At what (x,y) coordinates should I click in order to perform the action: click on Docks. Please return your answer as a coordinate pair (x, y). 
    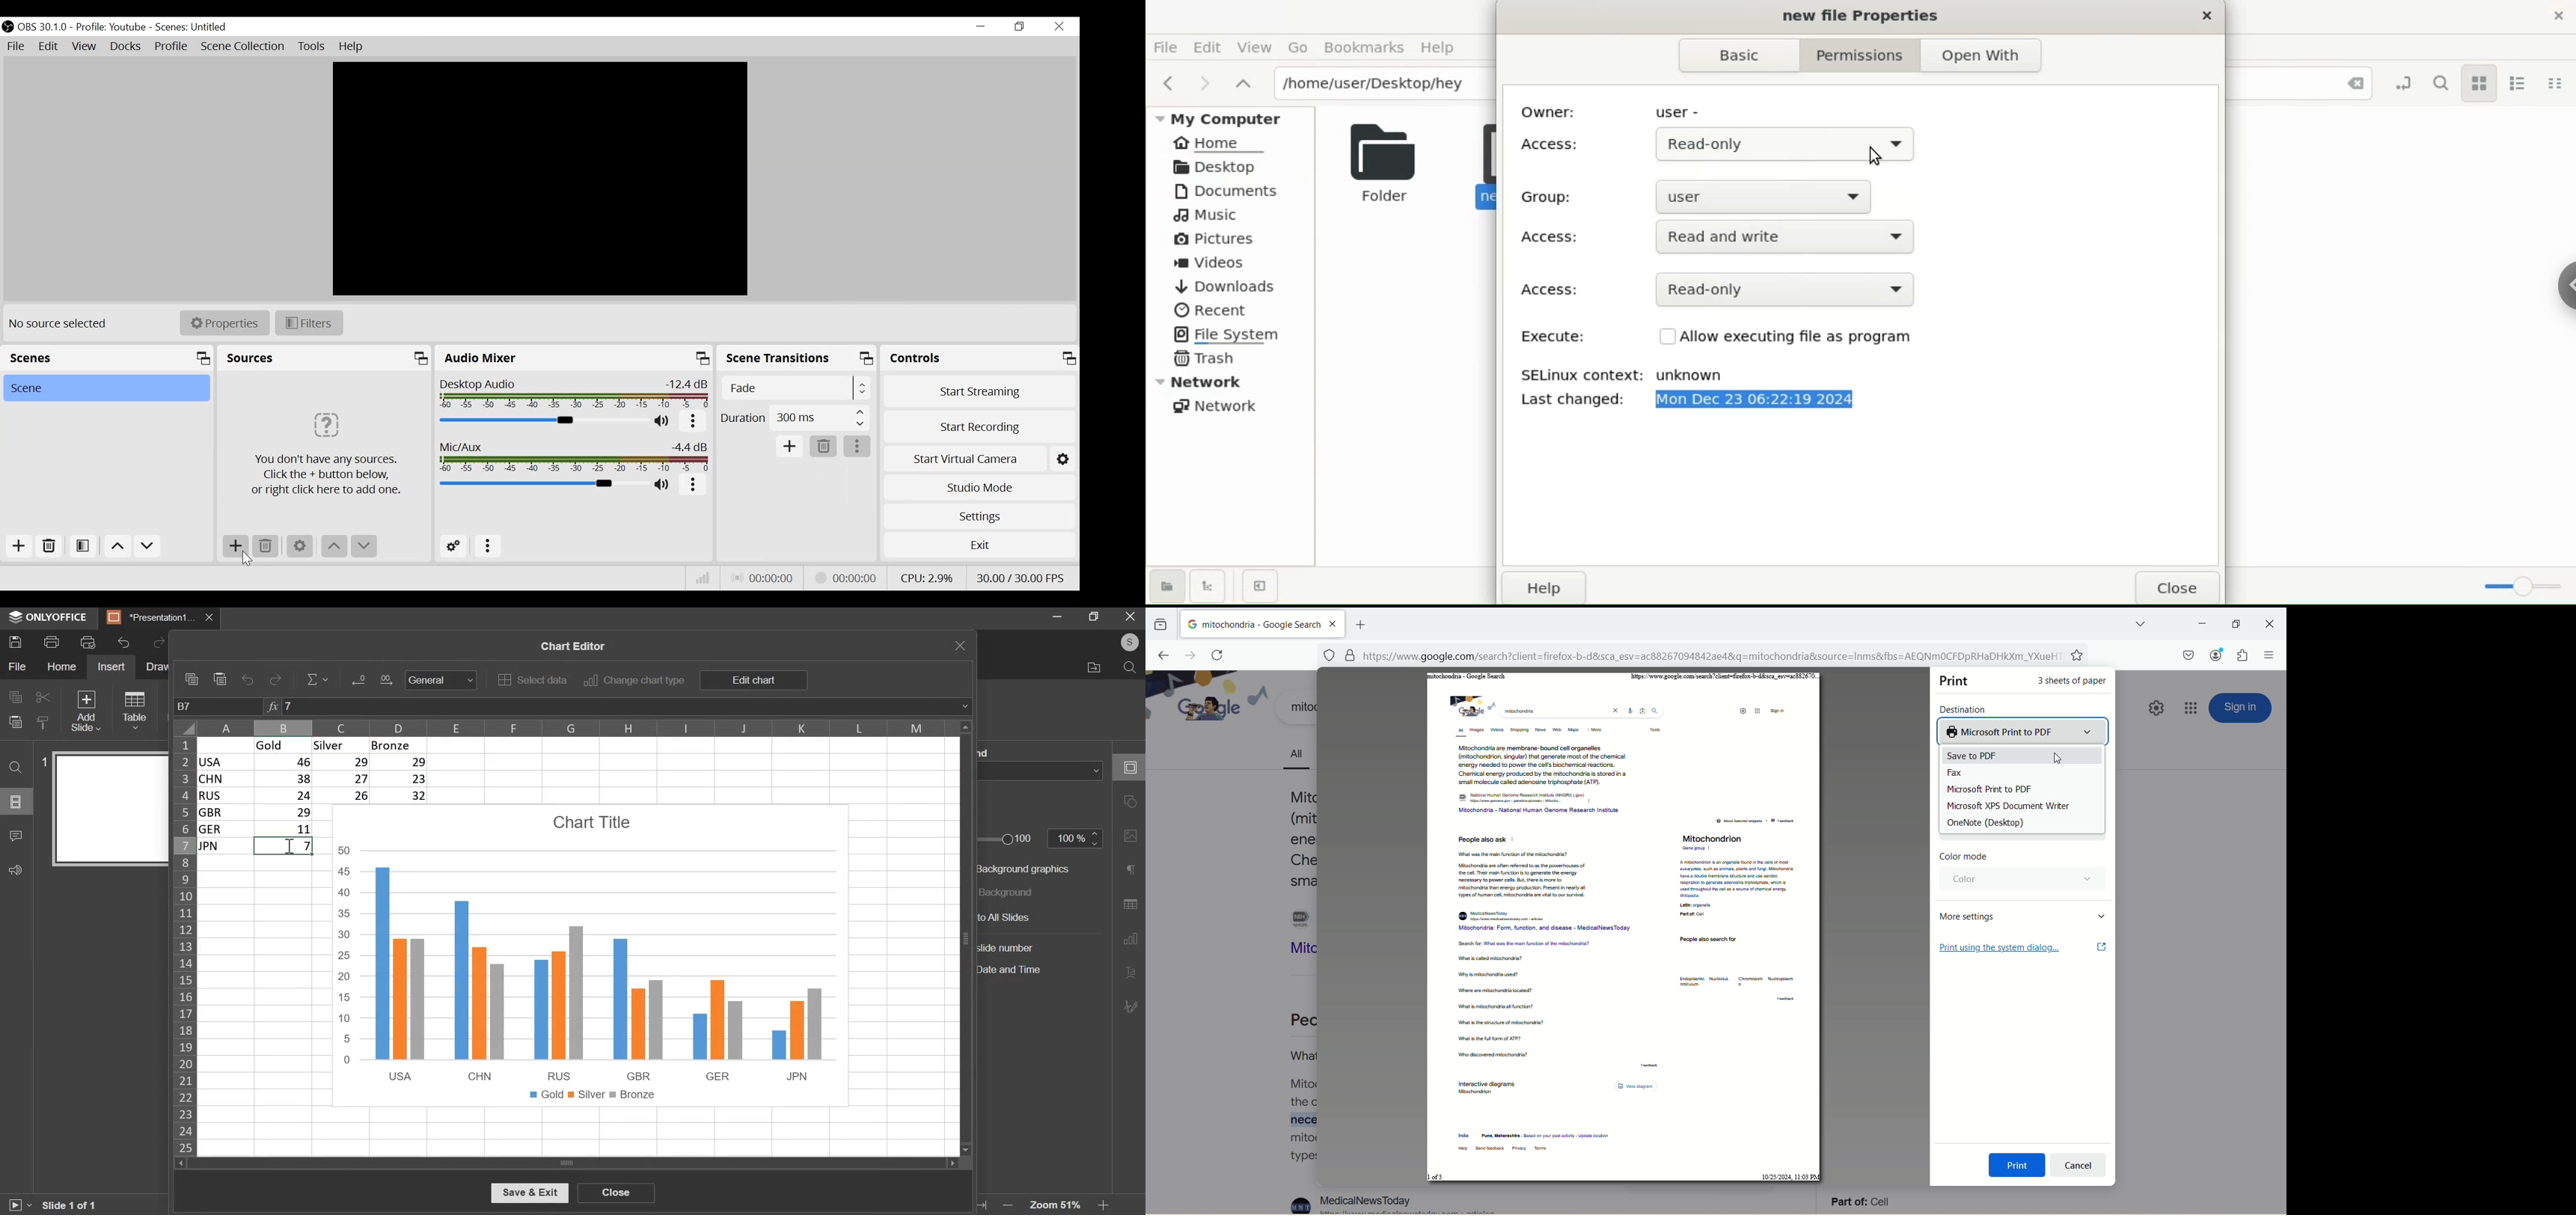
    Looking at the image, I should click on (127, 47).